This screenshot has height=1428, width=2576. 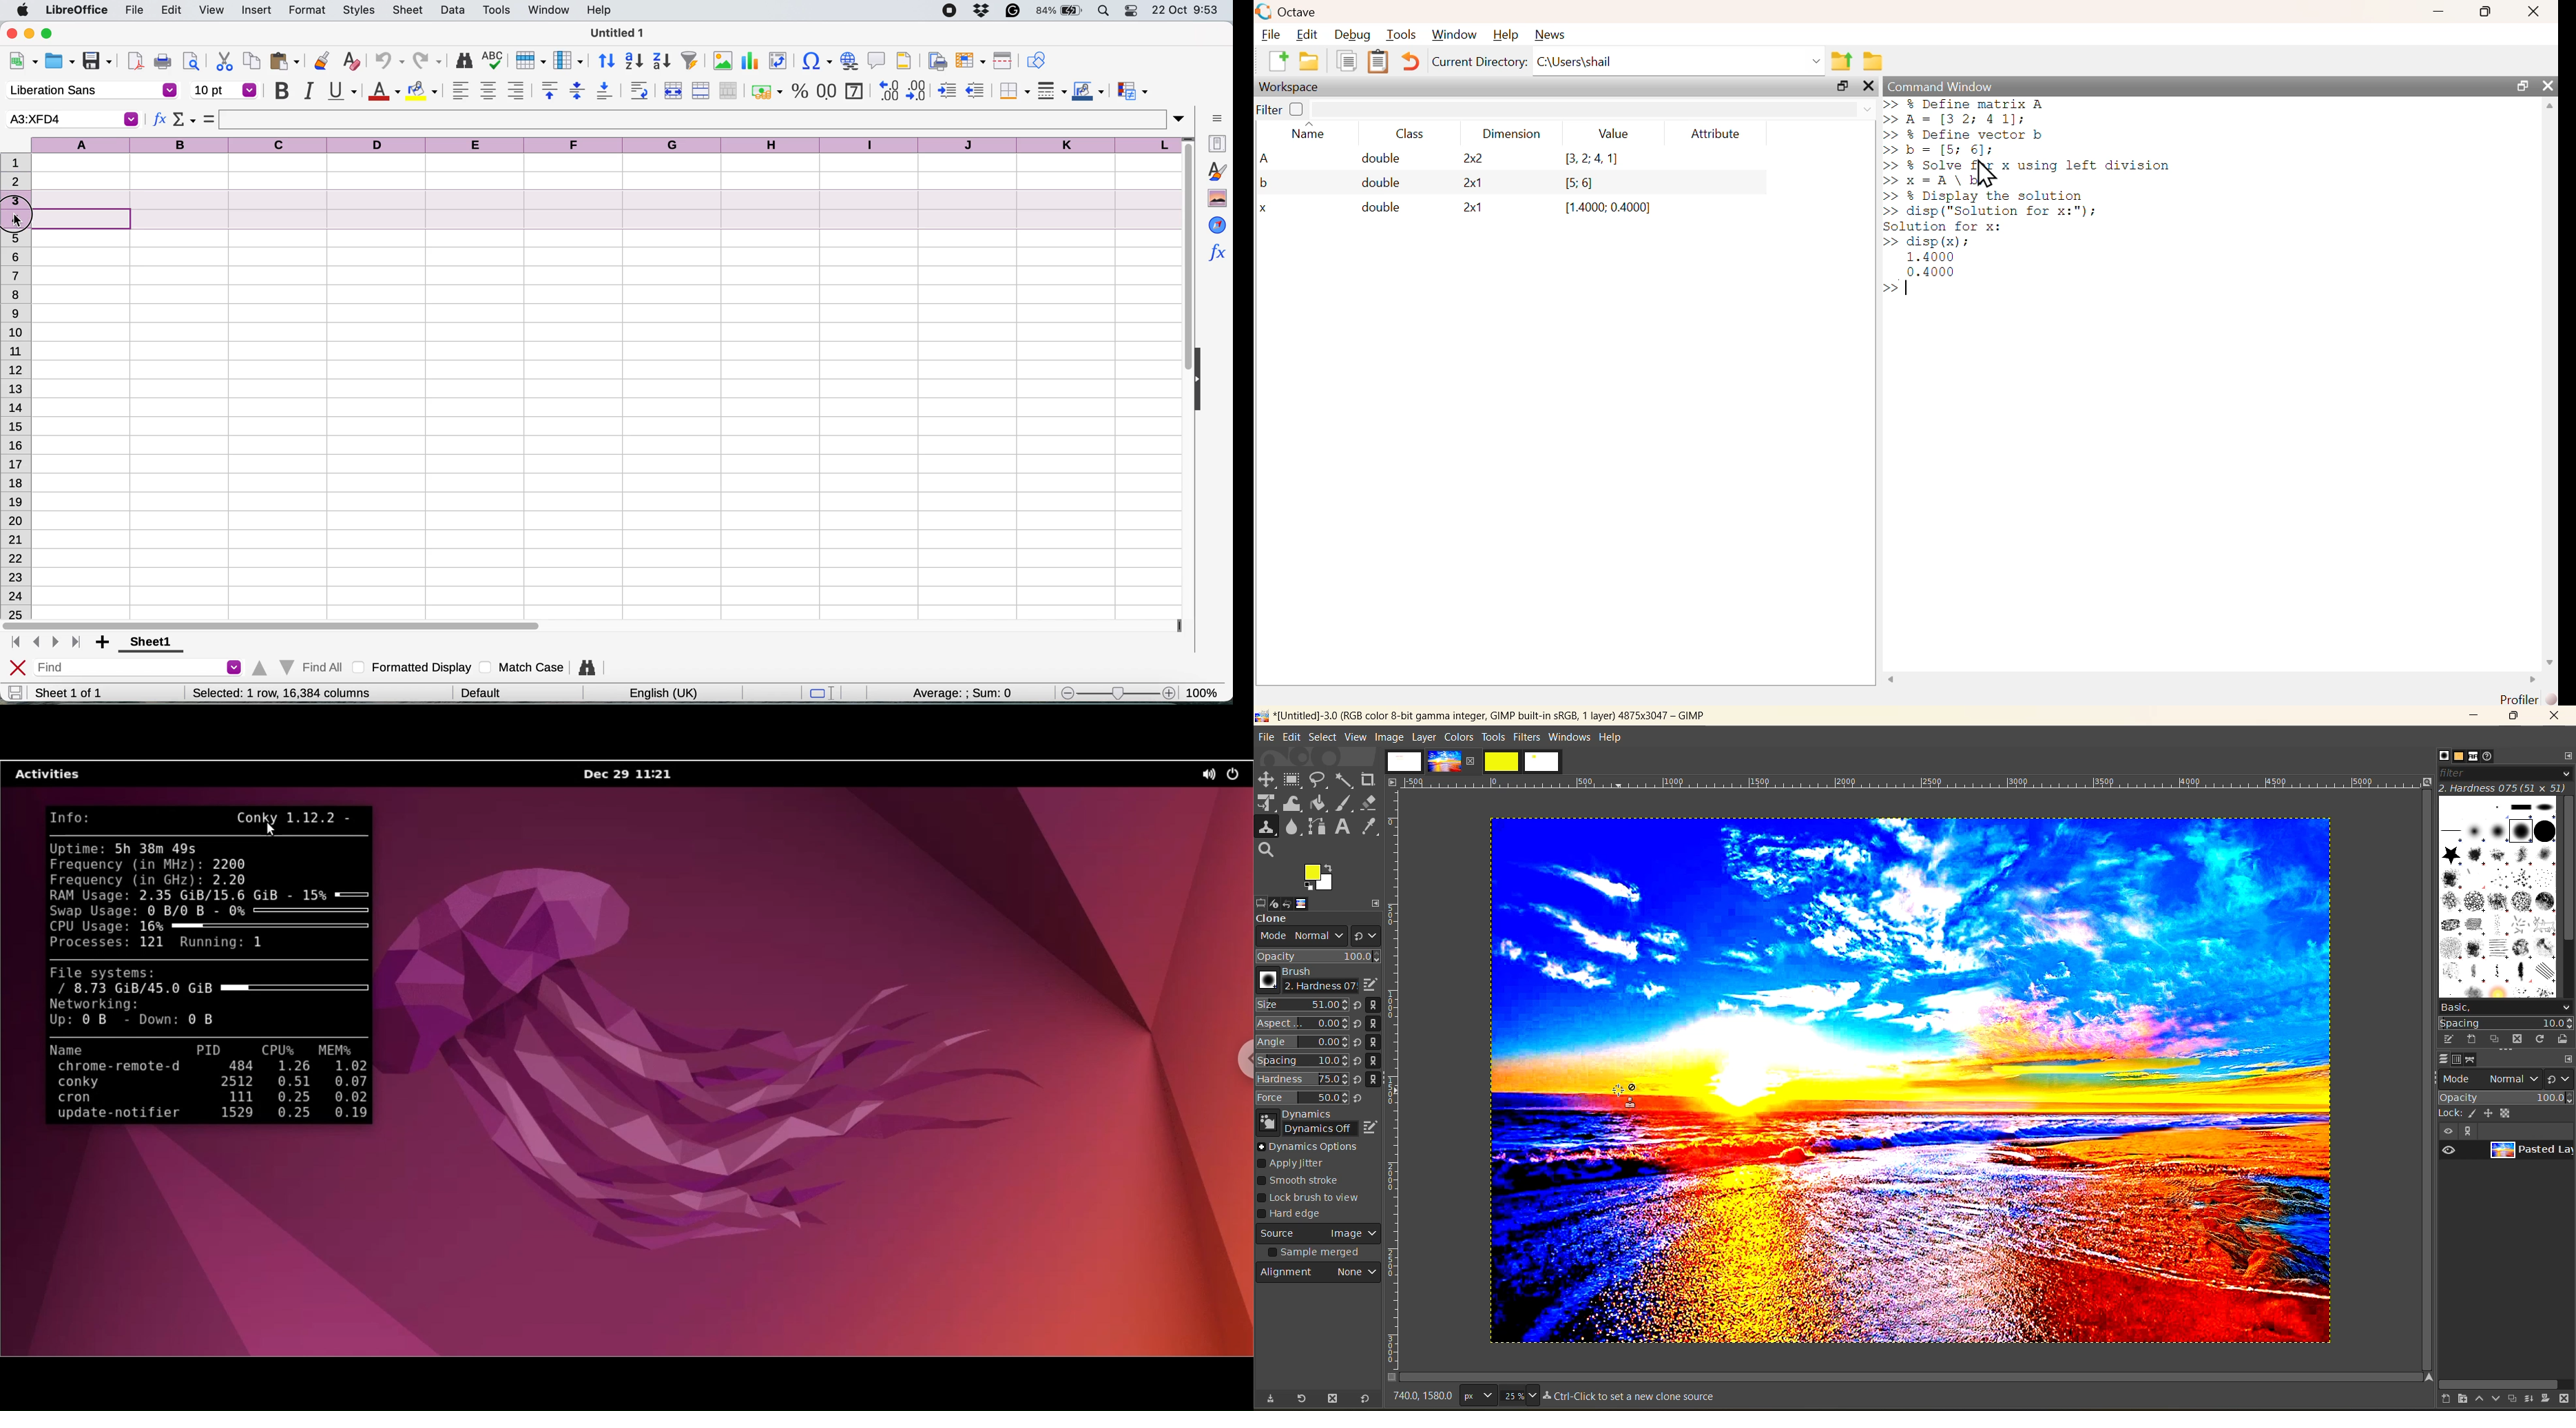 I want to click on filter, so click(x=1593, y=109).